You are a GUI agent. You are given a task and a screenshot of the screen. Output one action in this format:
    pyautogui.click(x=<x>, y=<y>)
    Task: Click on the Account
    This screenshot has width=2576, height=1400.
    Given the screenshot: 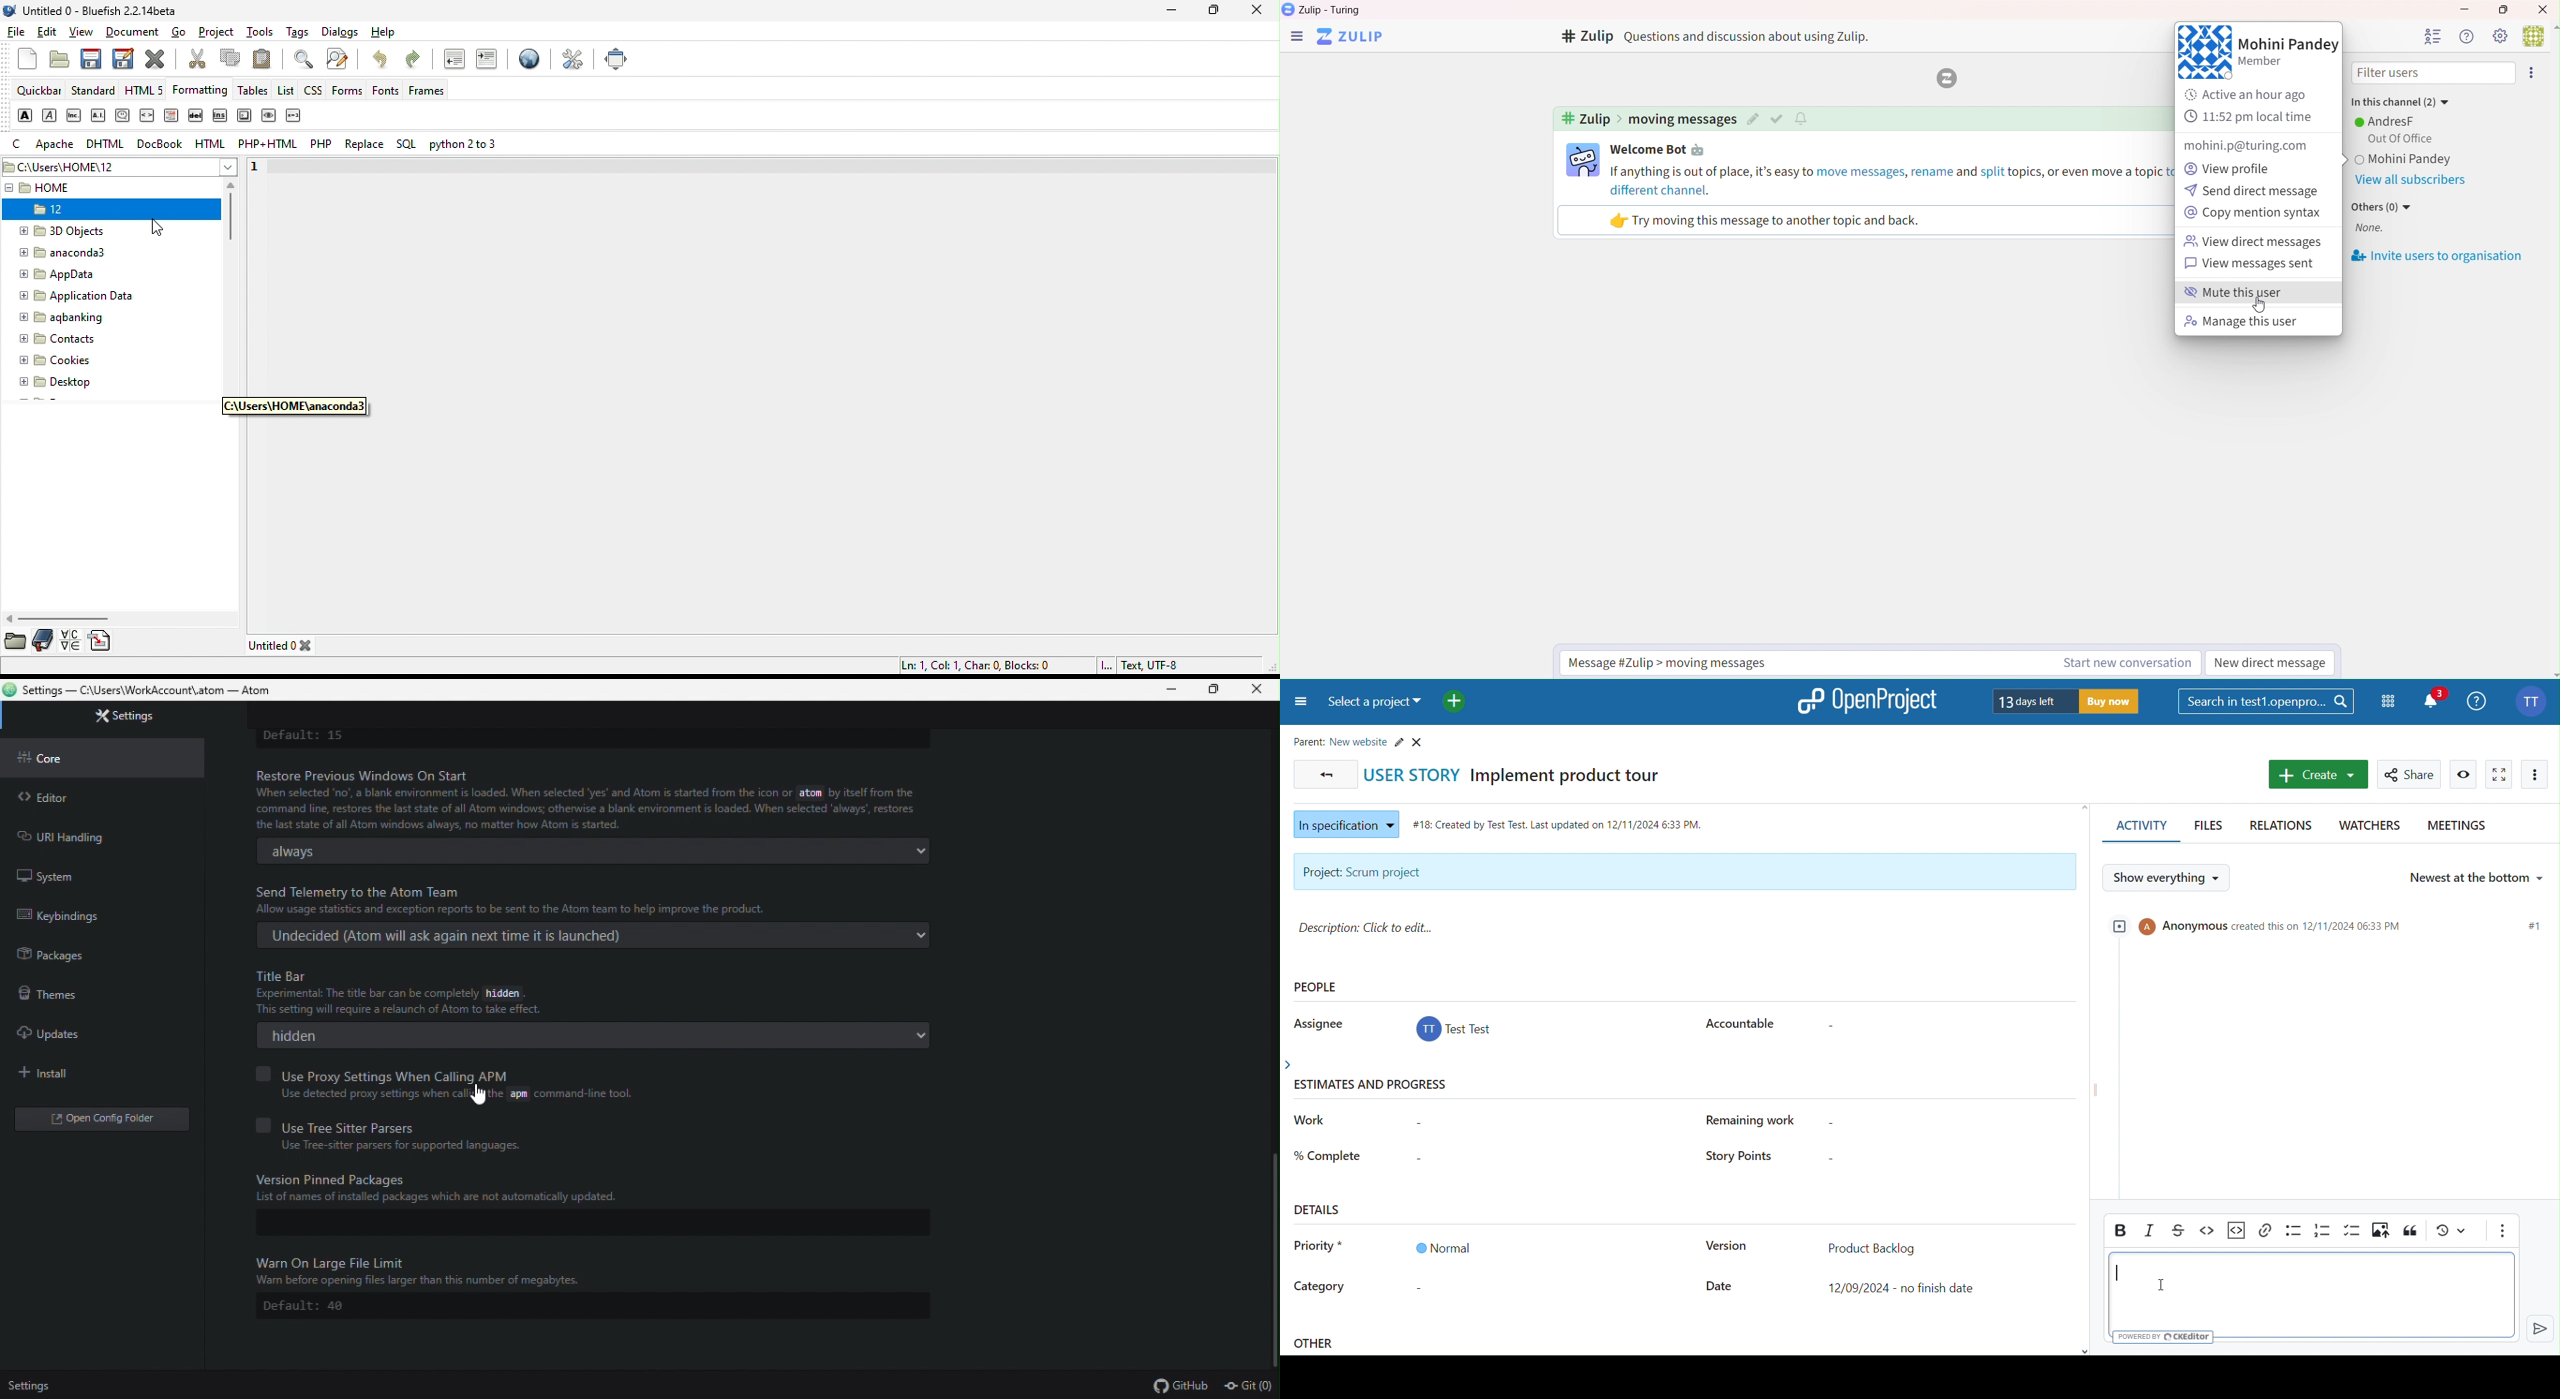 What is the action you would take?
    pyautogui.click(x=2533, y=700)
    